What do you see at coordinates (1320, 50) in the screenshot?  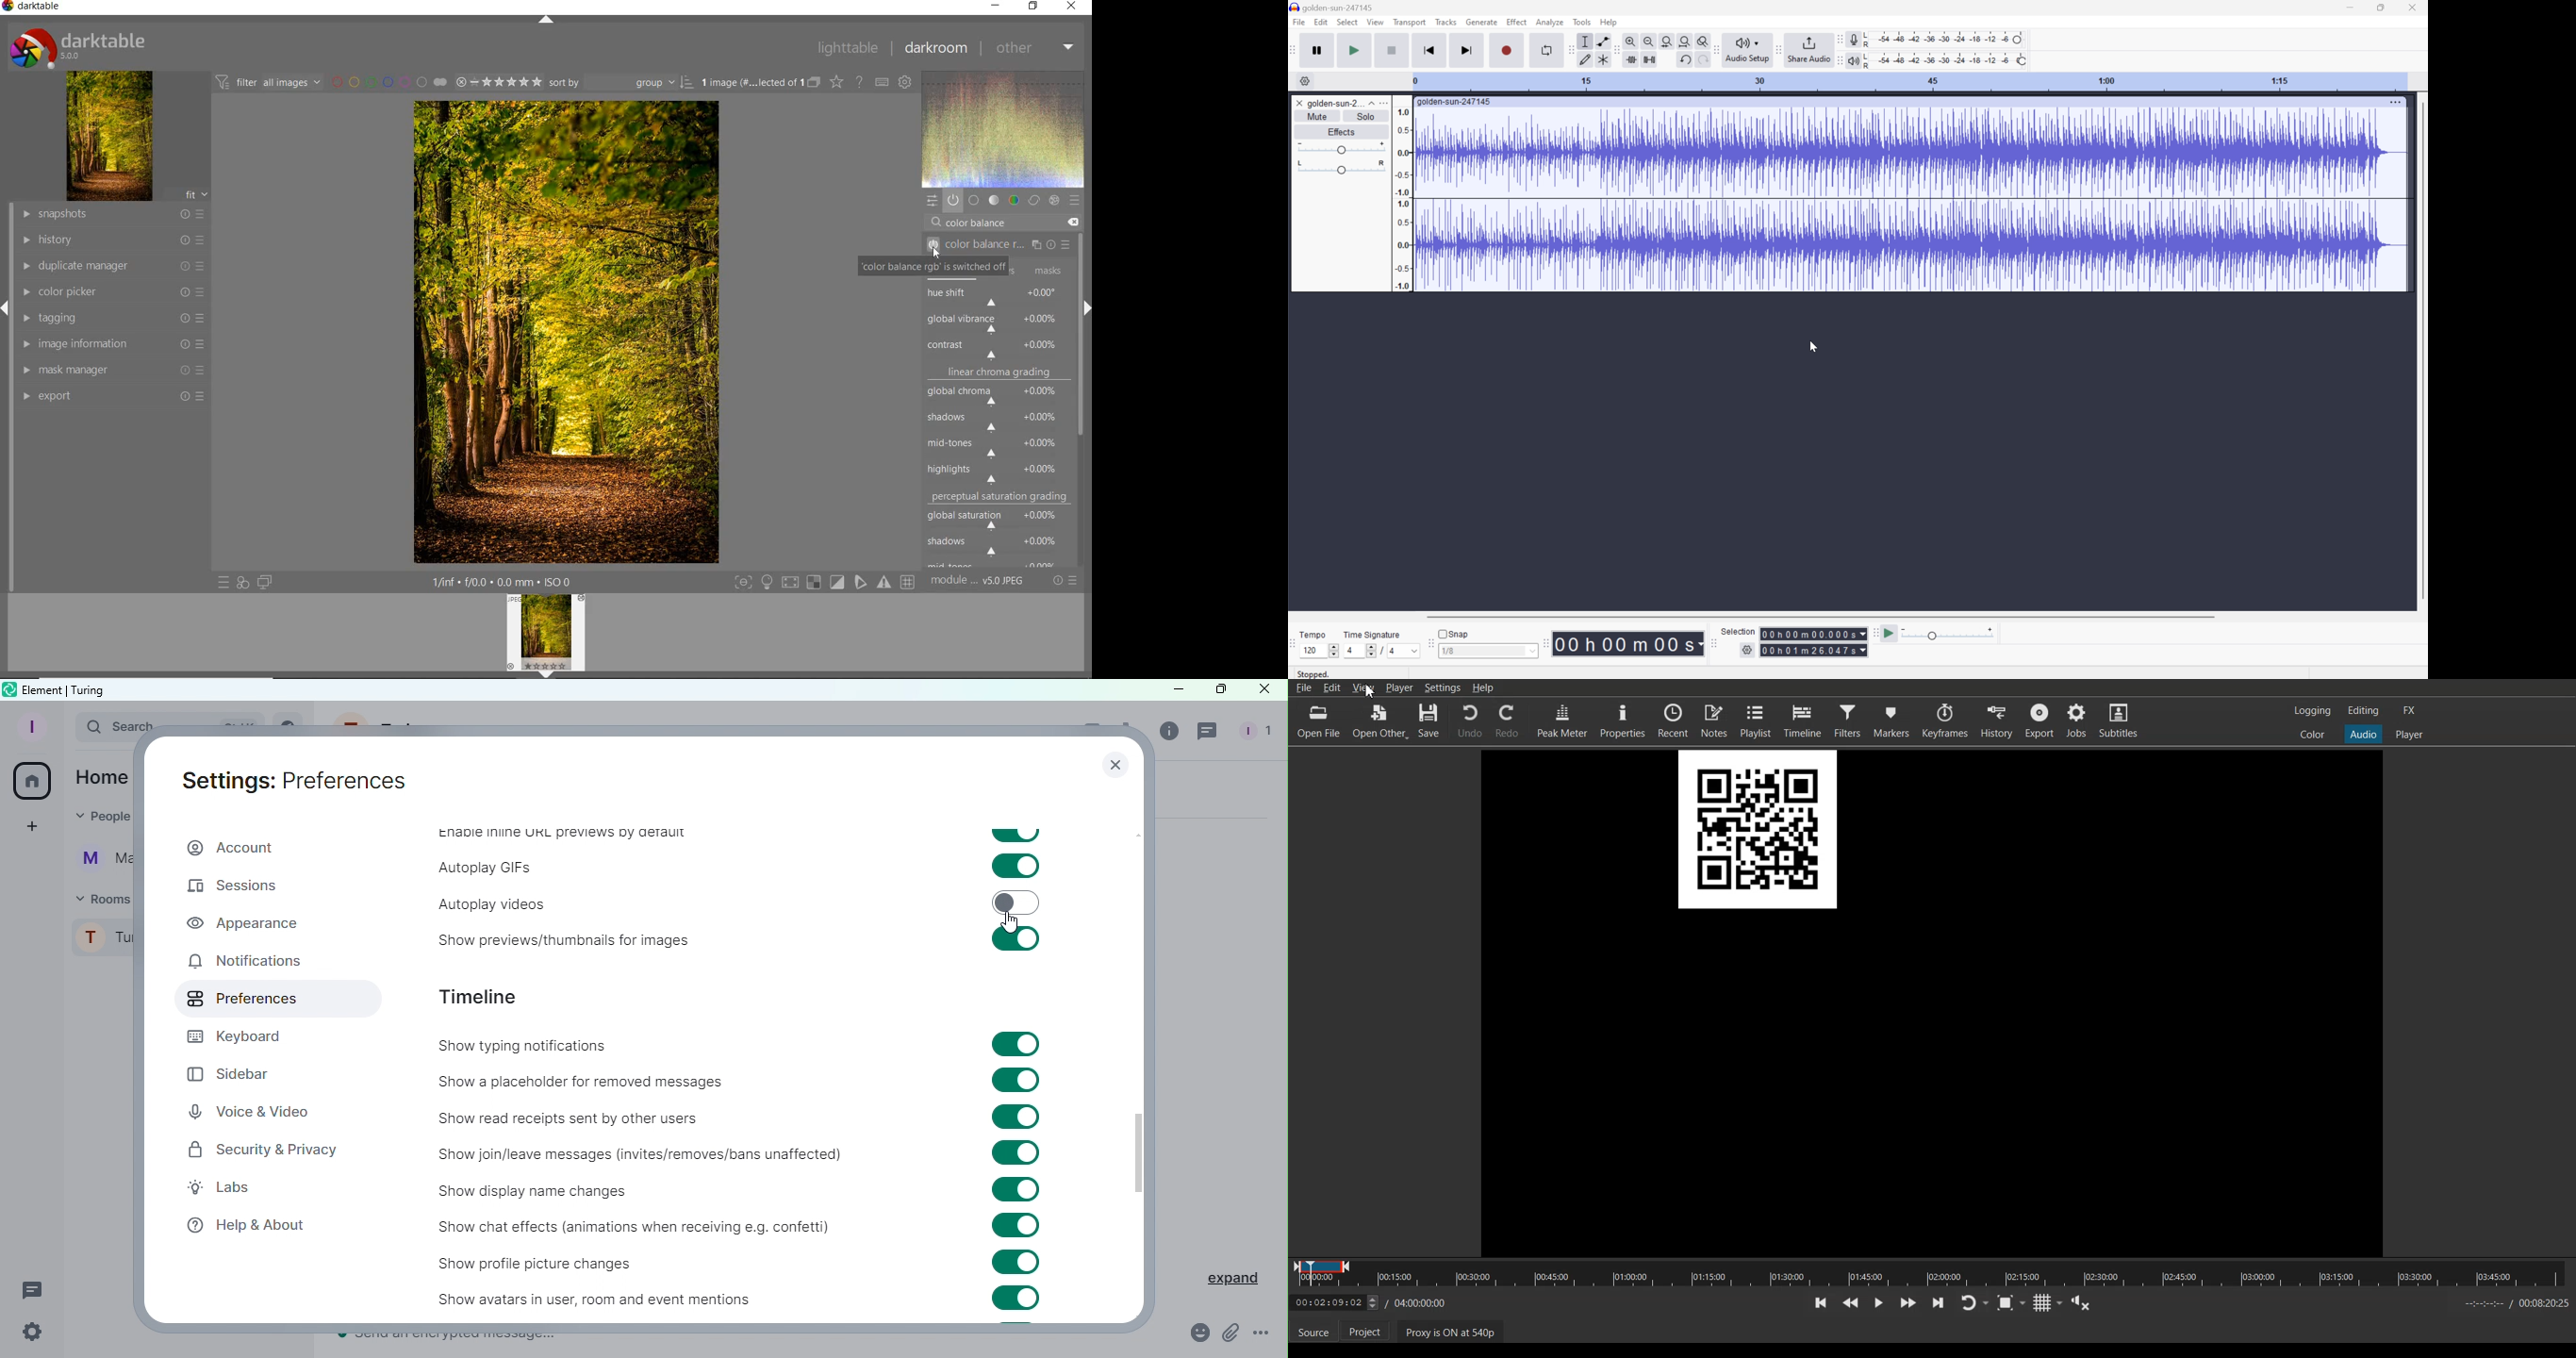 I see `Pause` at bounding box center [1320, 50].